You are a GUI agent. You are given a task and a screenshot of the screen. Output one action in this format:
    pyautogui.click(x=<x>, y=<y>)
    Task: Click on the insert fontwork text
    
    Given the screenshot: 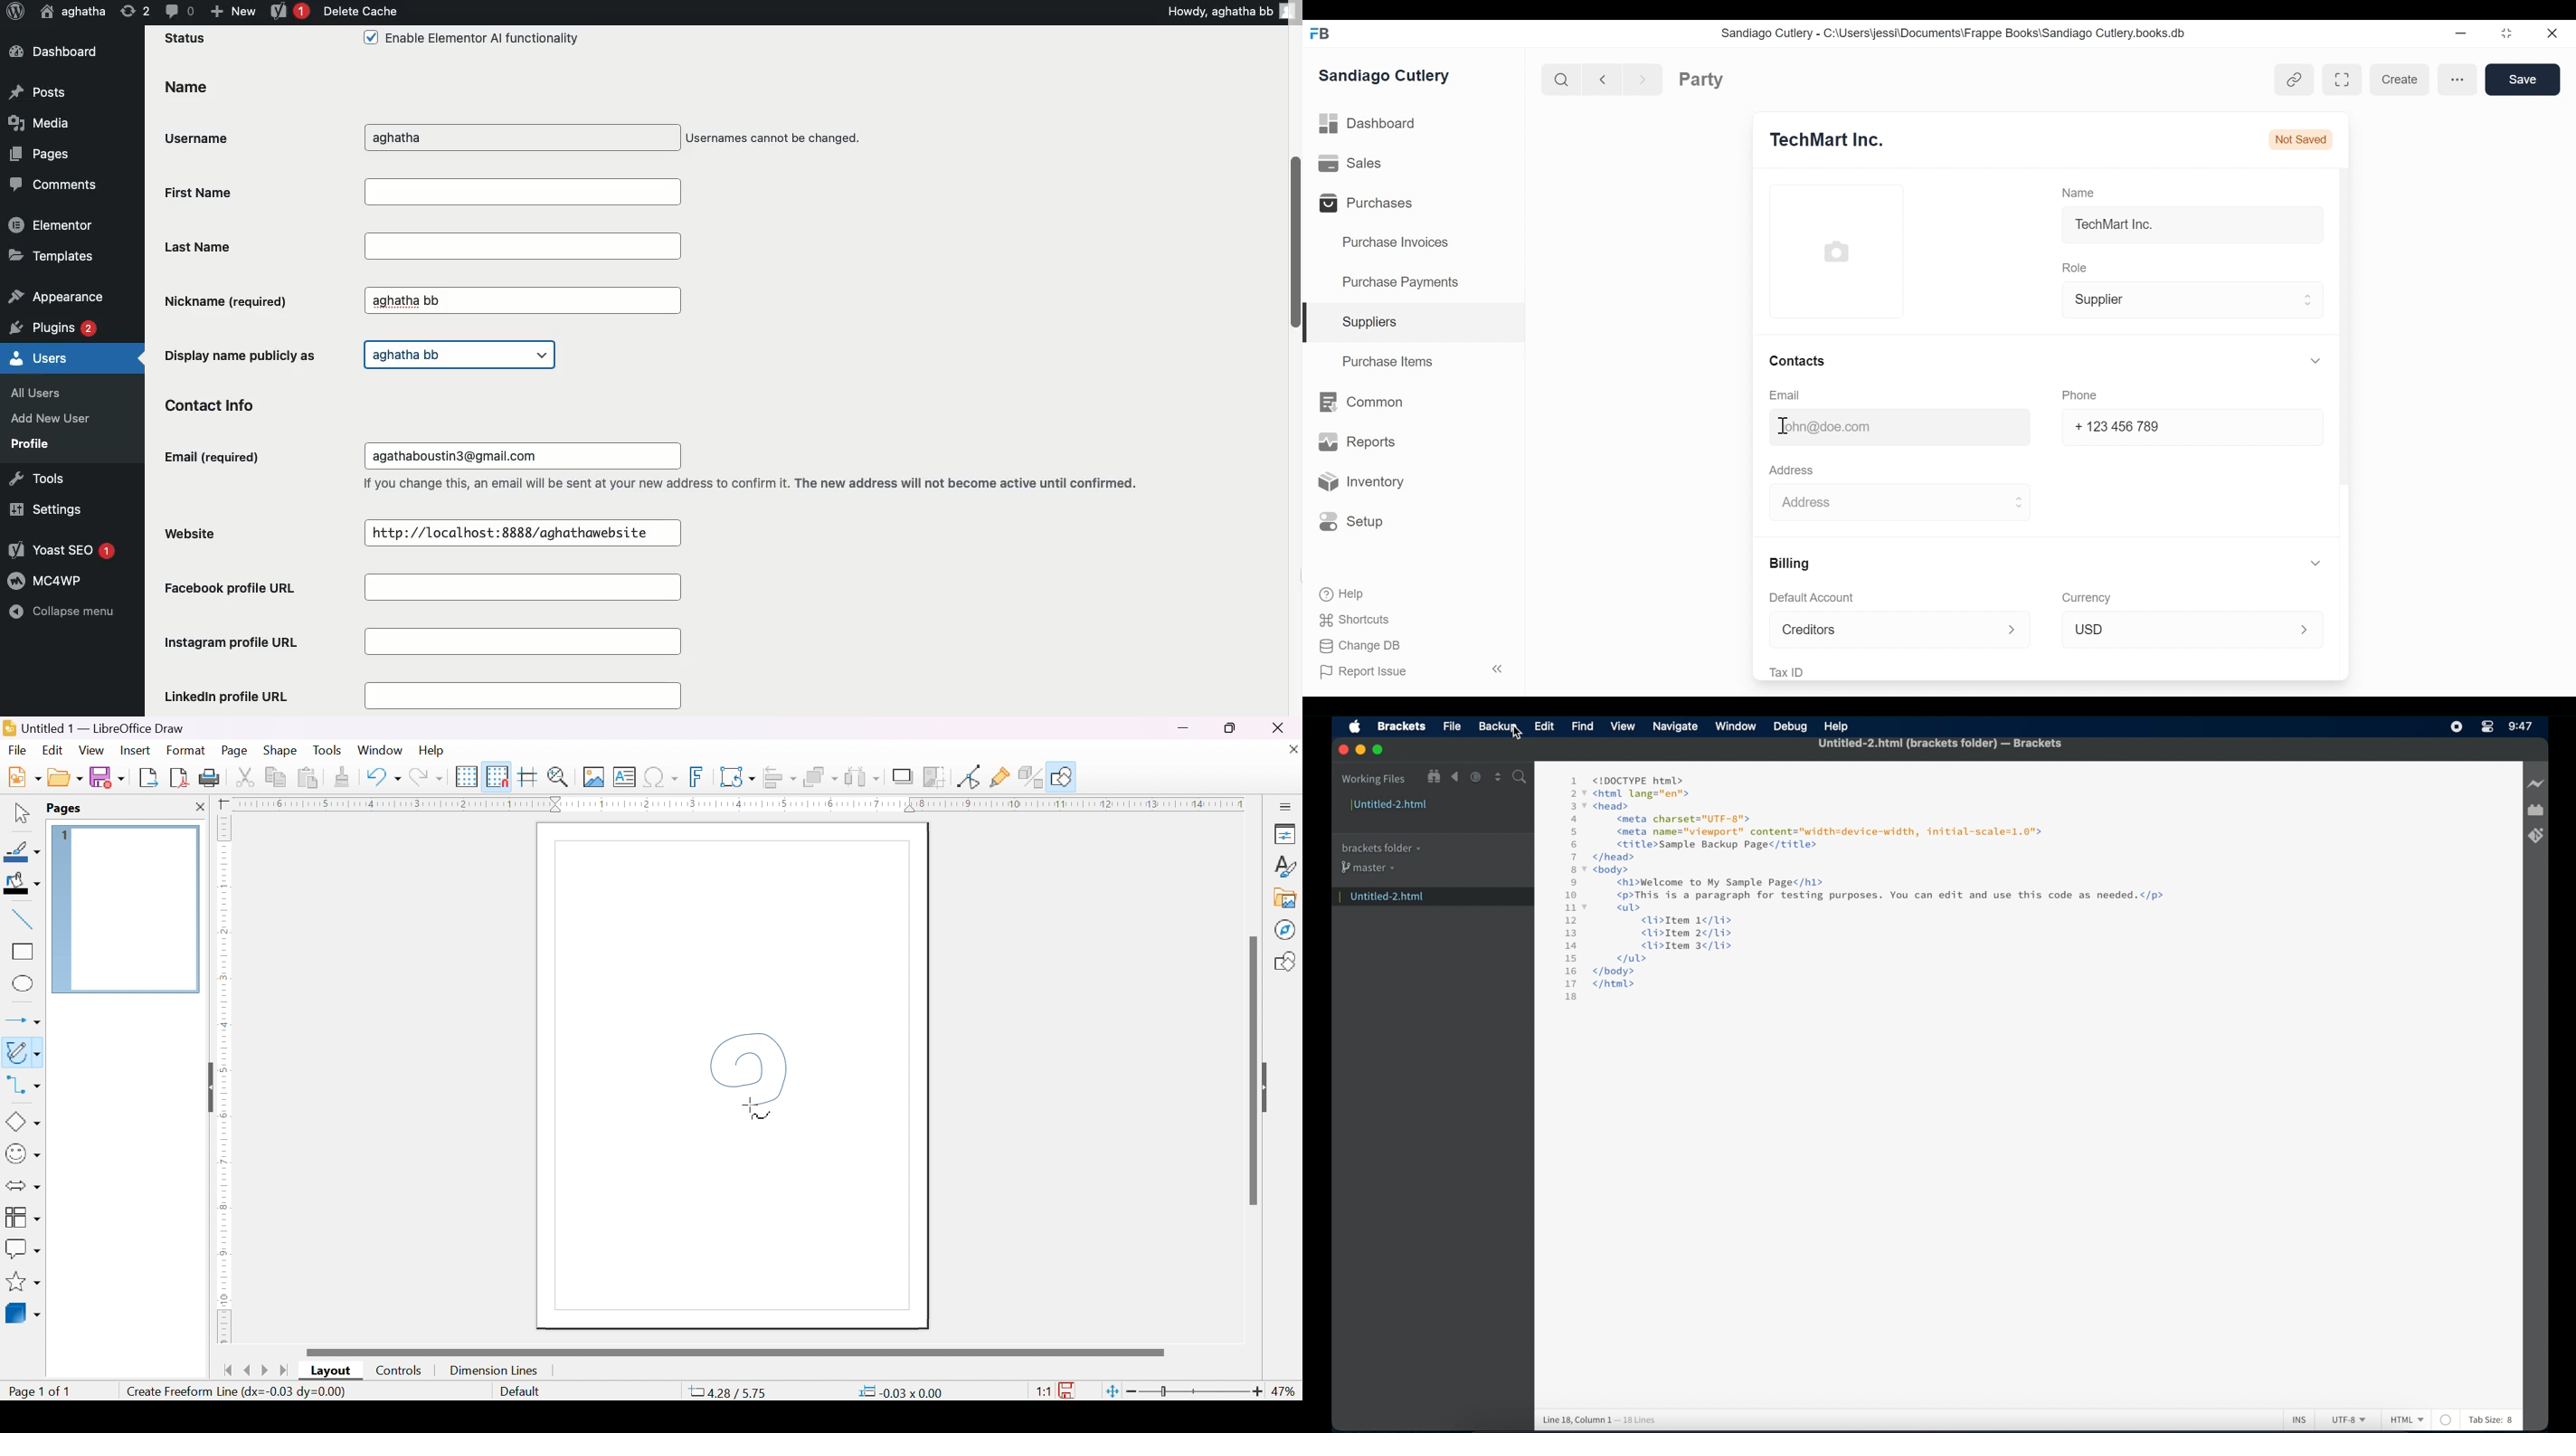 What is the action you would take?
    pyautogui.click(x=697, y=776)
    